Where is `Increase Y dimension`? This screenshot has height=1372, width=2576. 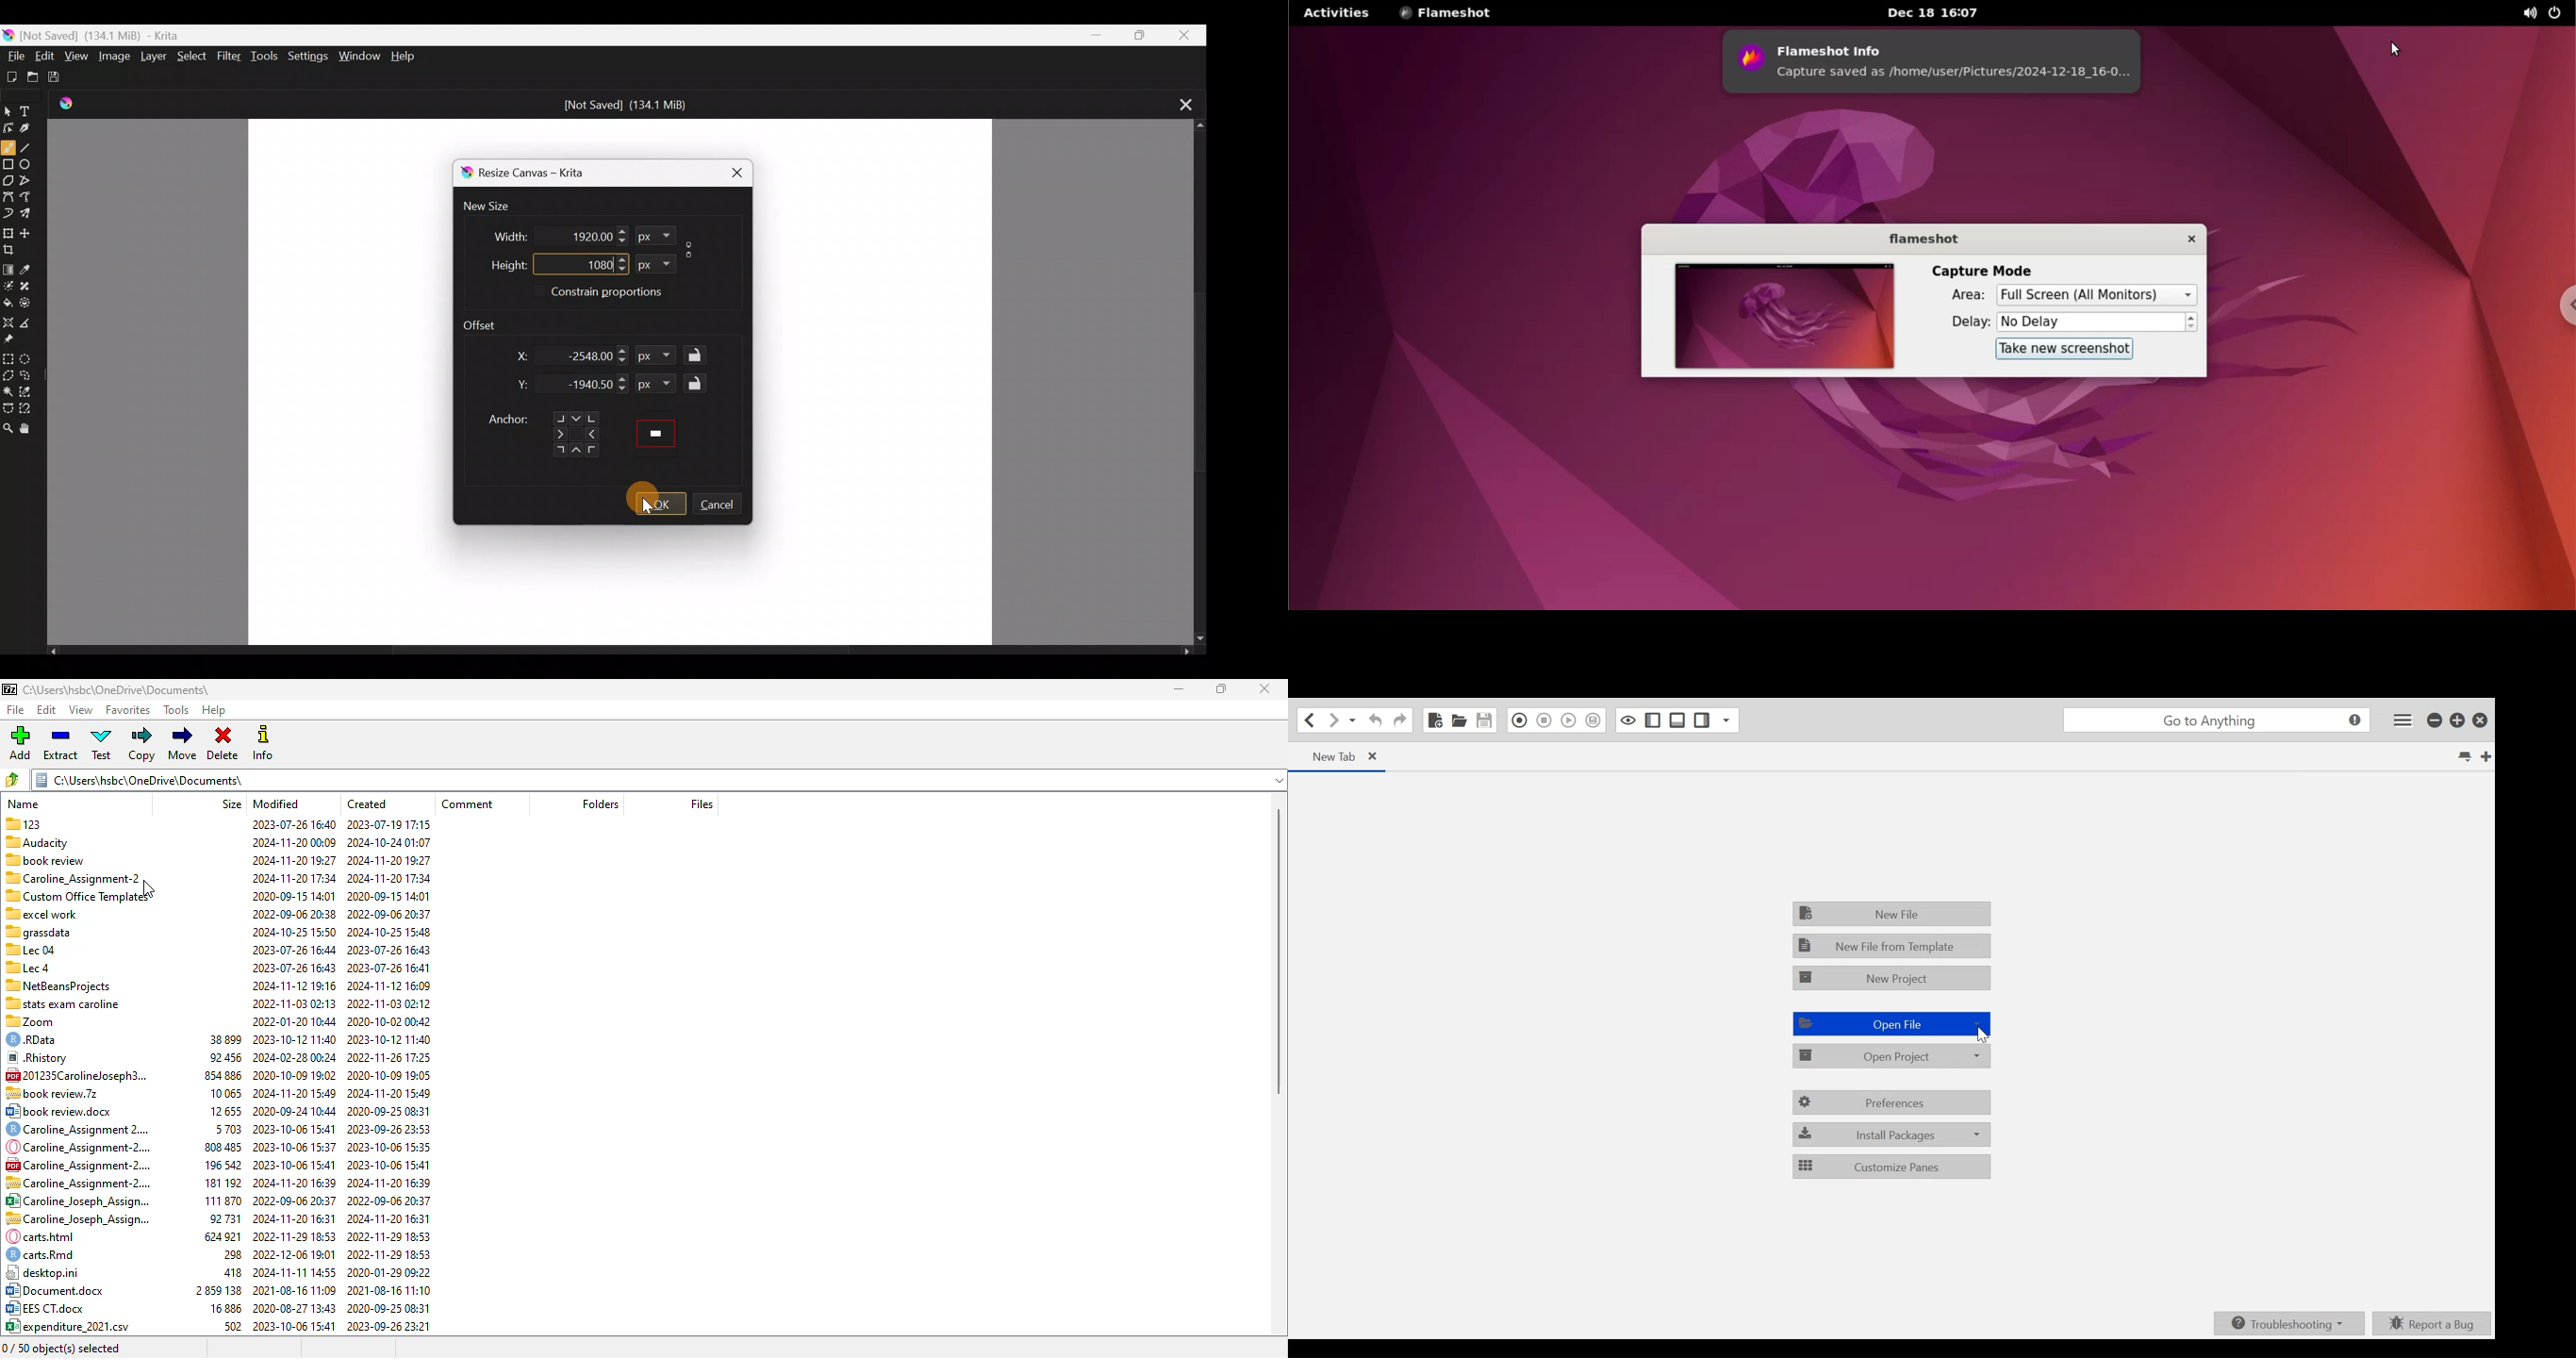 Increase Y dimension is located at coordinates (623, 378).